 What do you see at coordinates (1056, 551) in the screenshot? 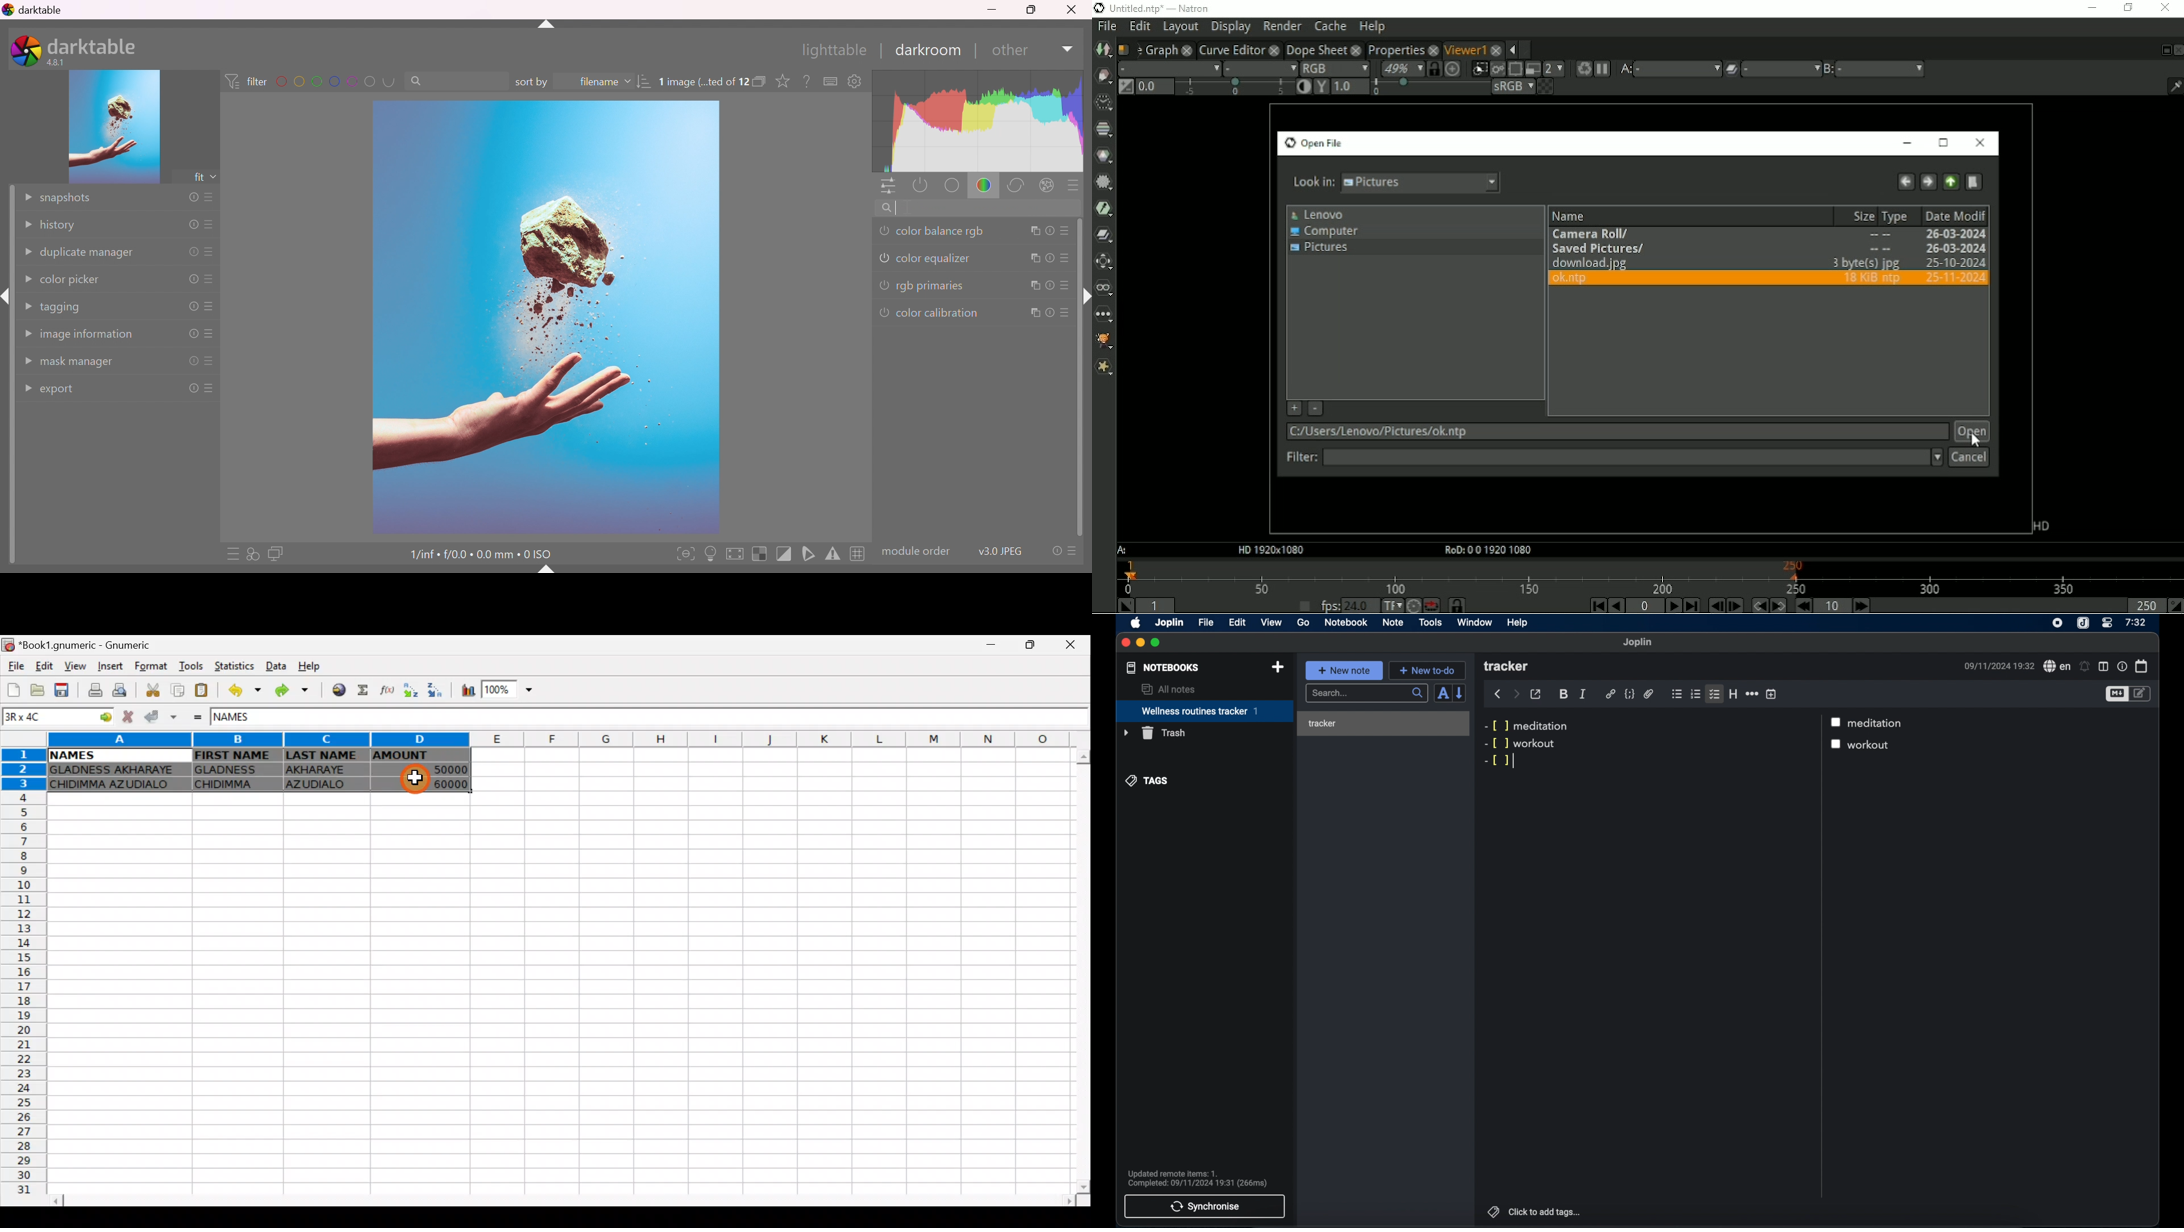
I see `reset` at bounding box center [1056, 551].